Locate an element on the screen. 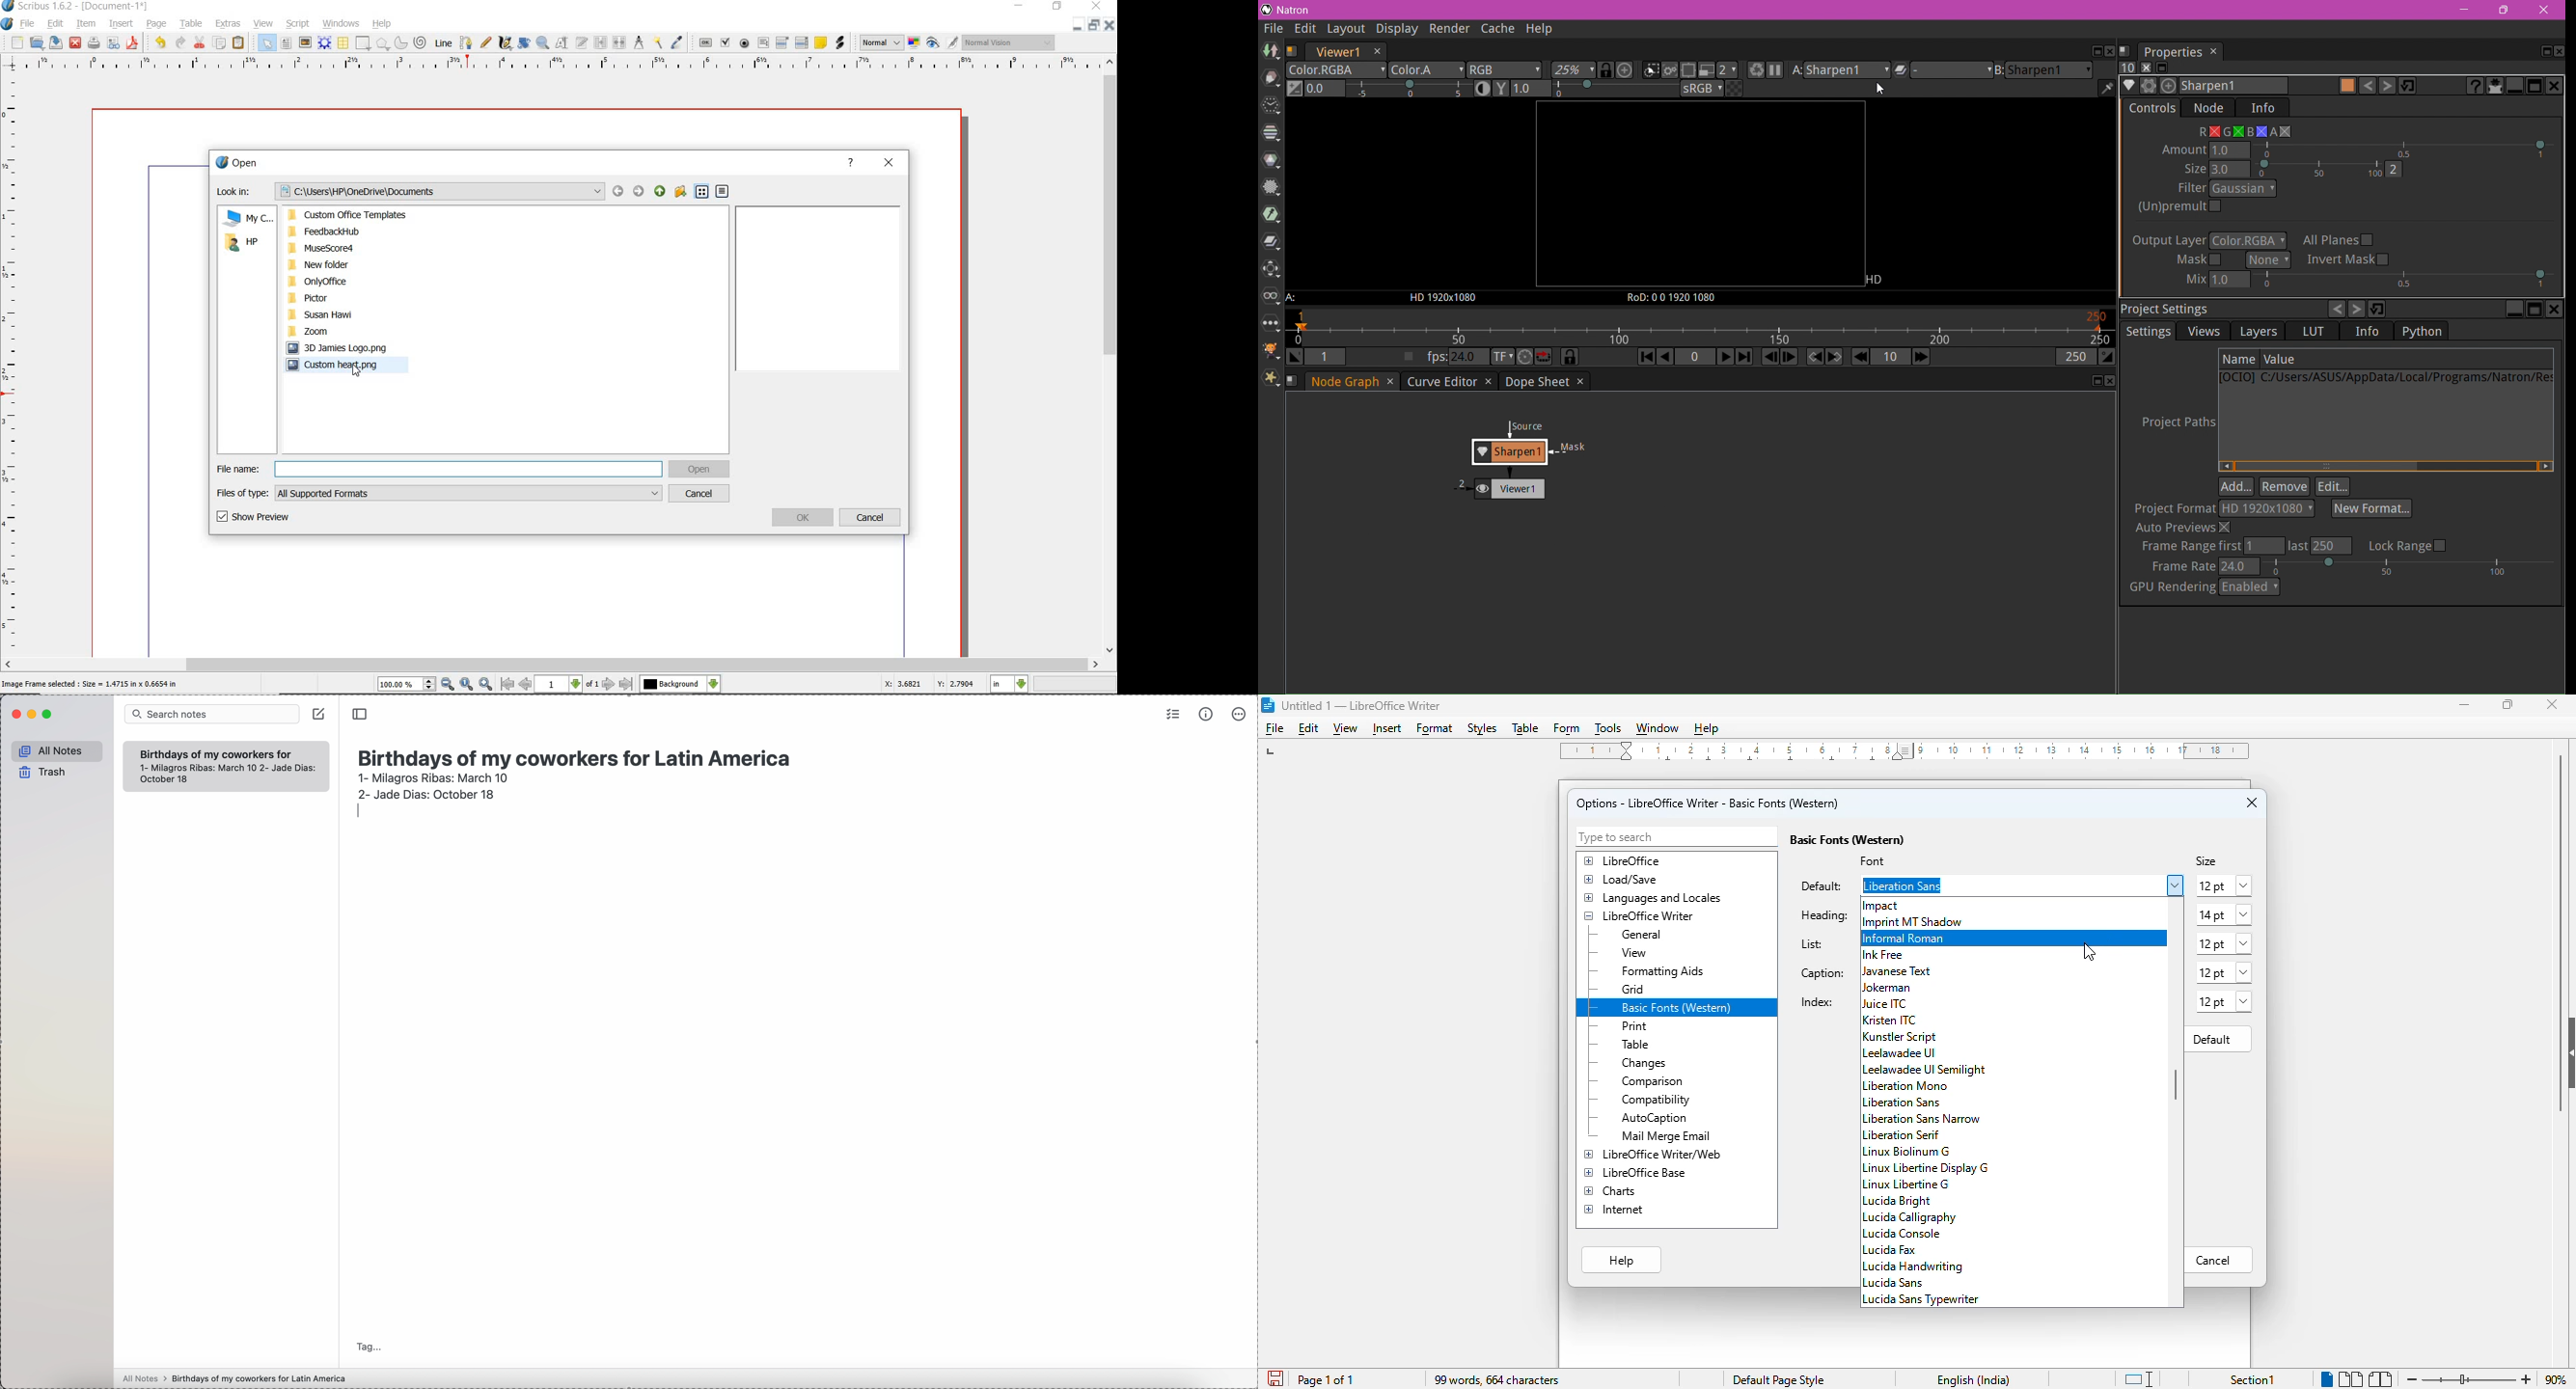  PDF List Box is located at coordinates (802, 43).